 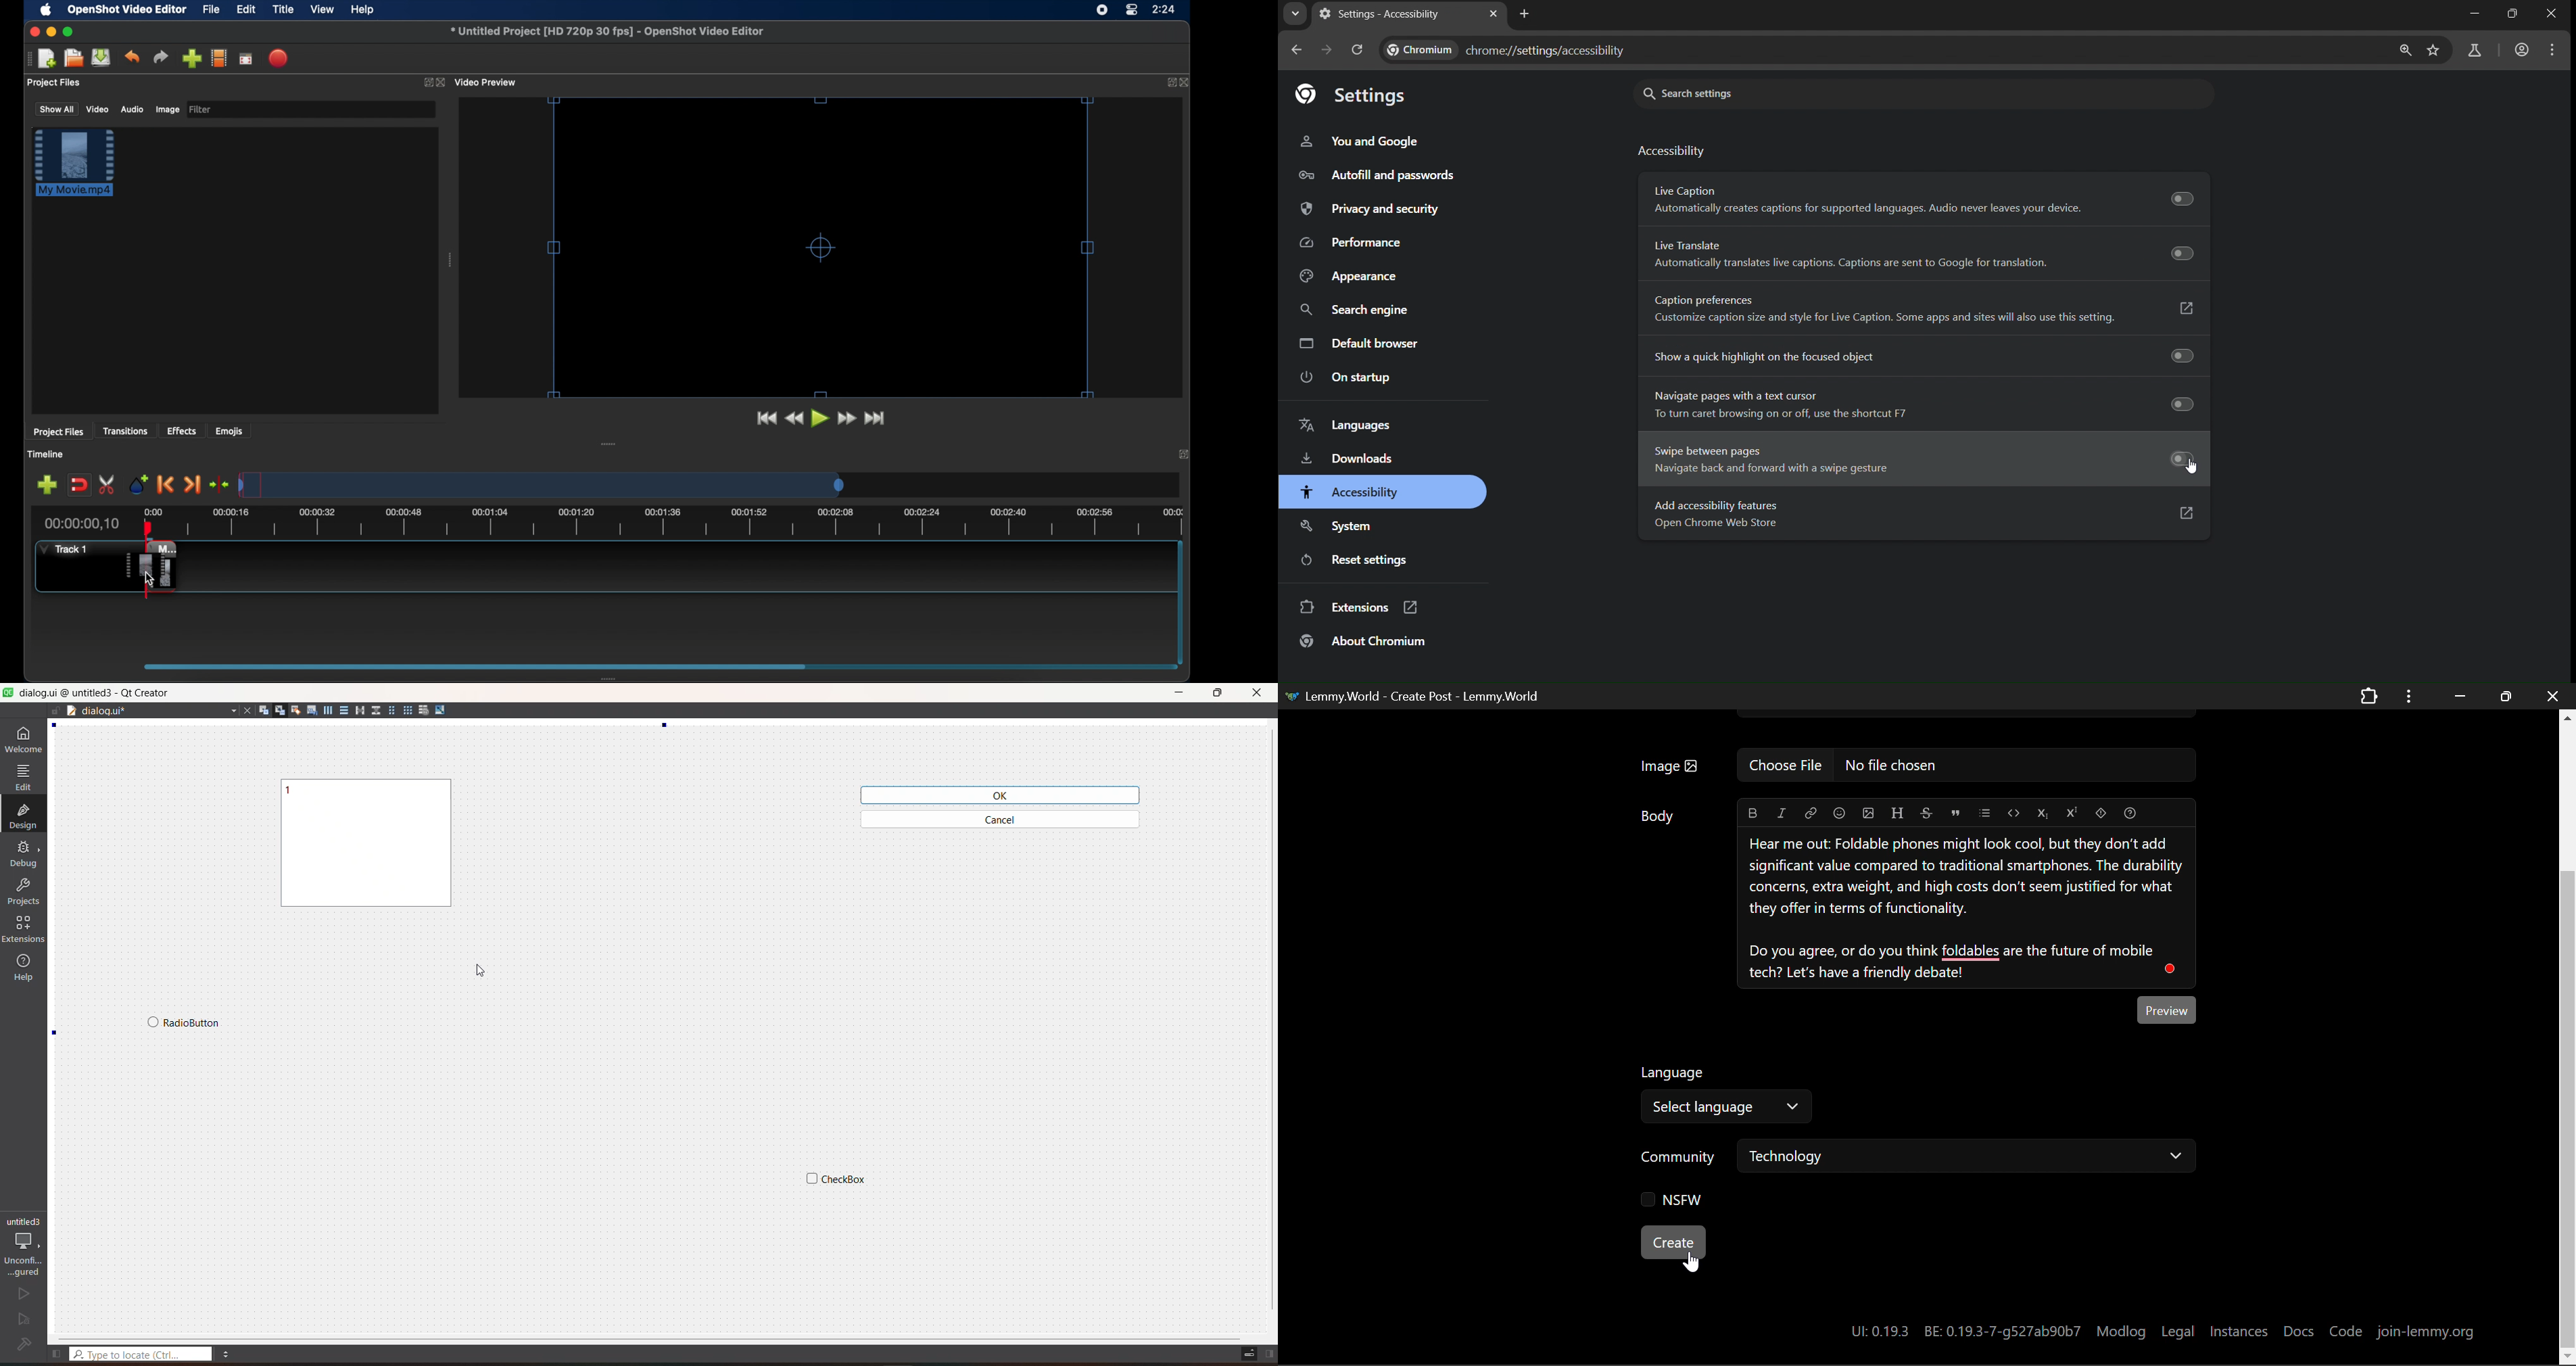 I want to click on minimize, so click(x=2472, y=18).